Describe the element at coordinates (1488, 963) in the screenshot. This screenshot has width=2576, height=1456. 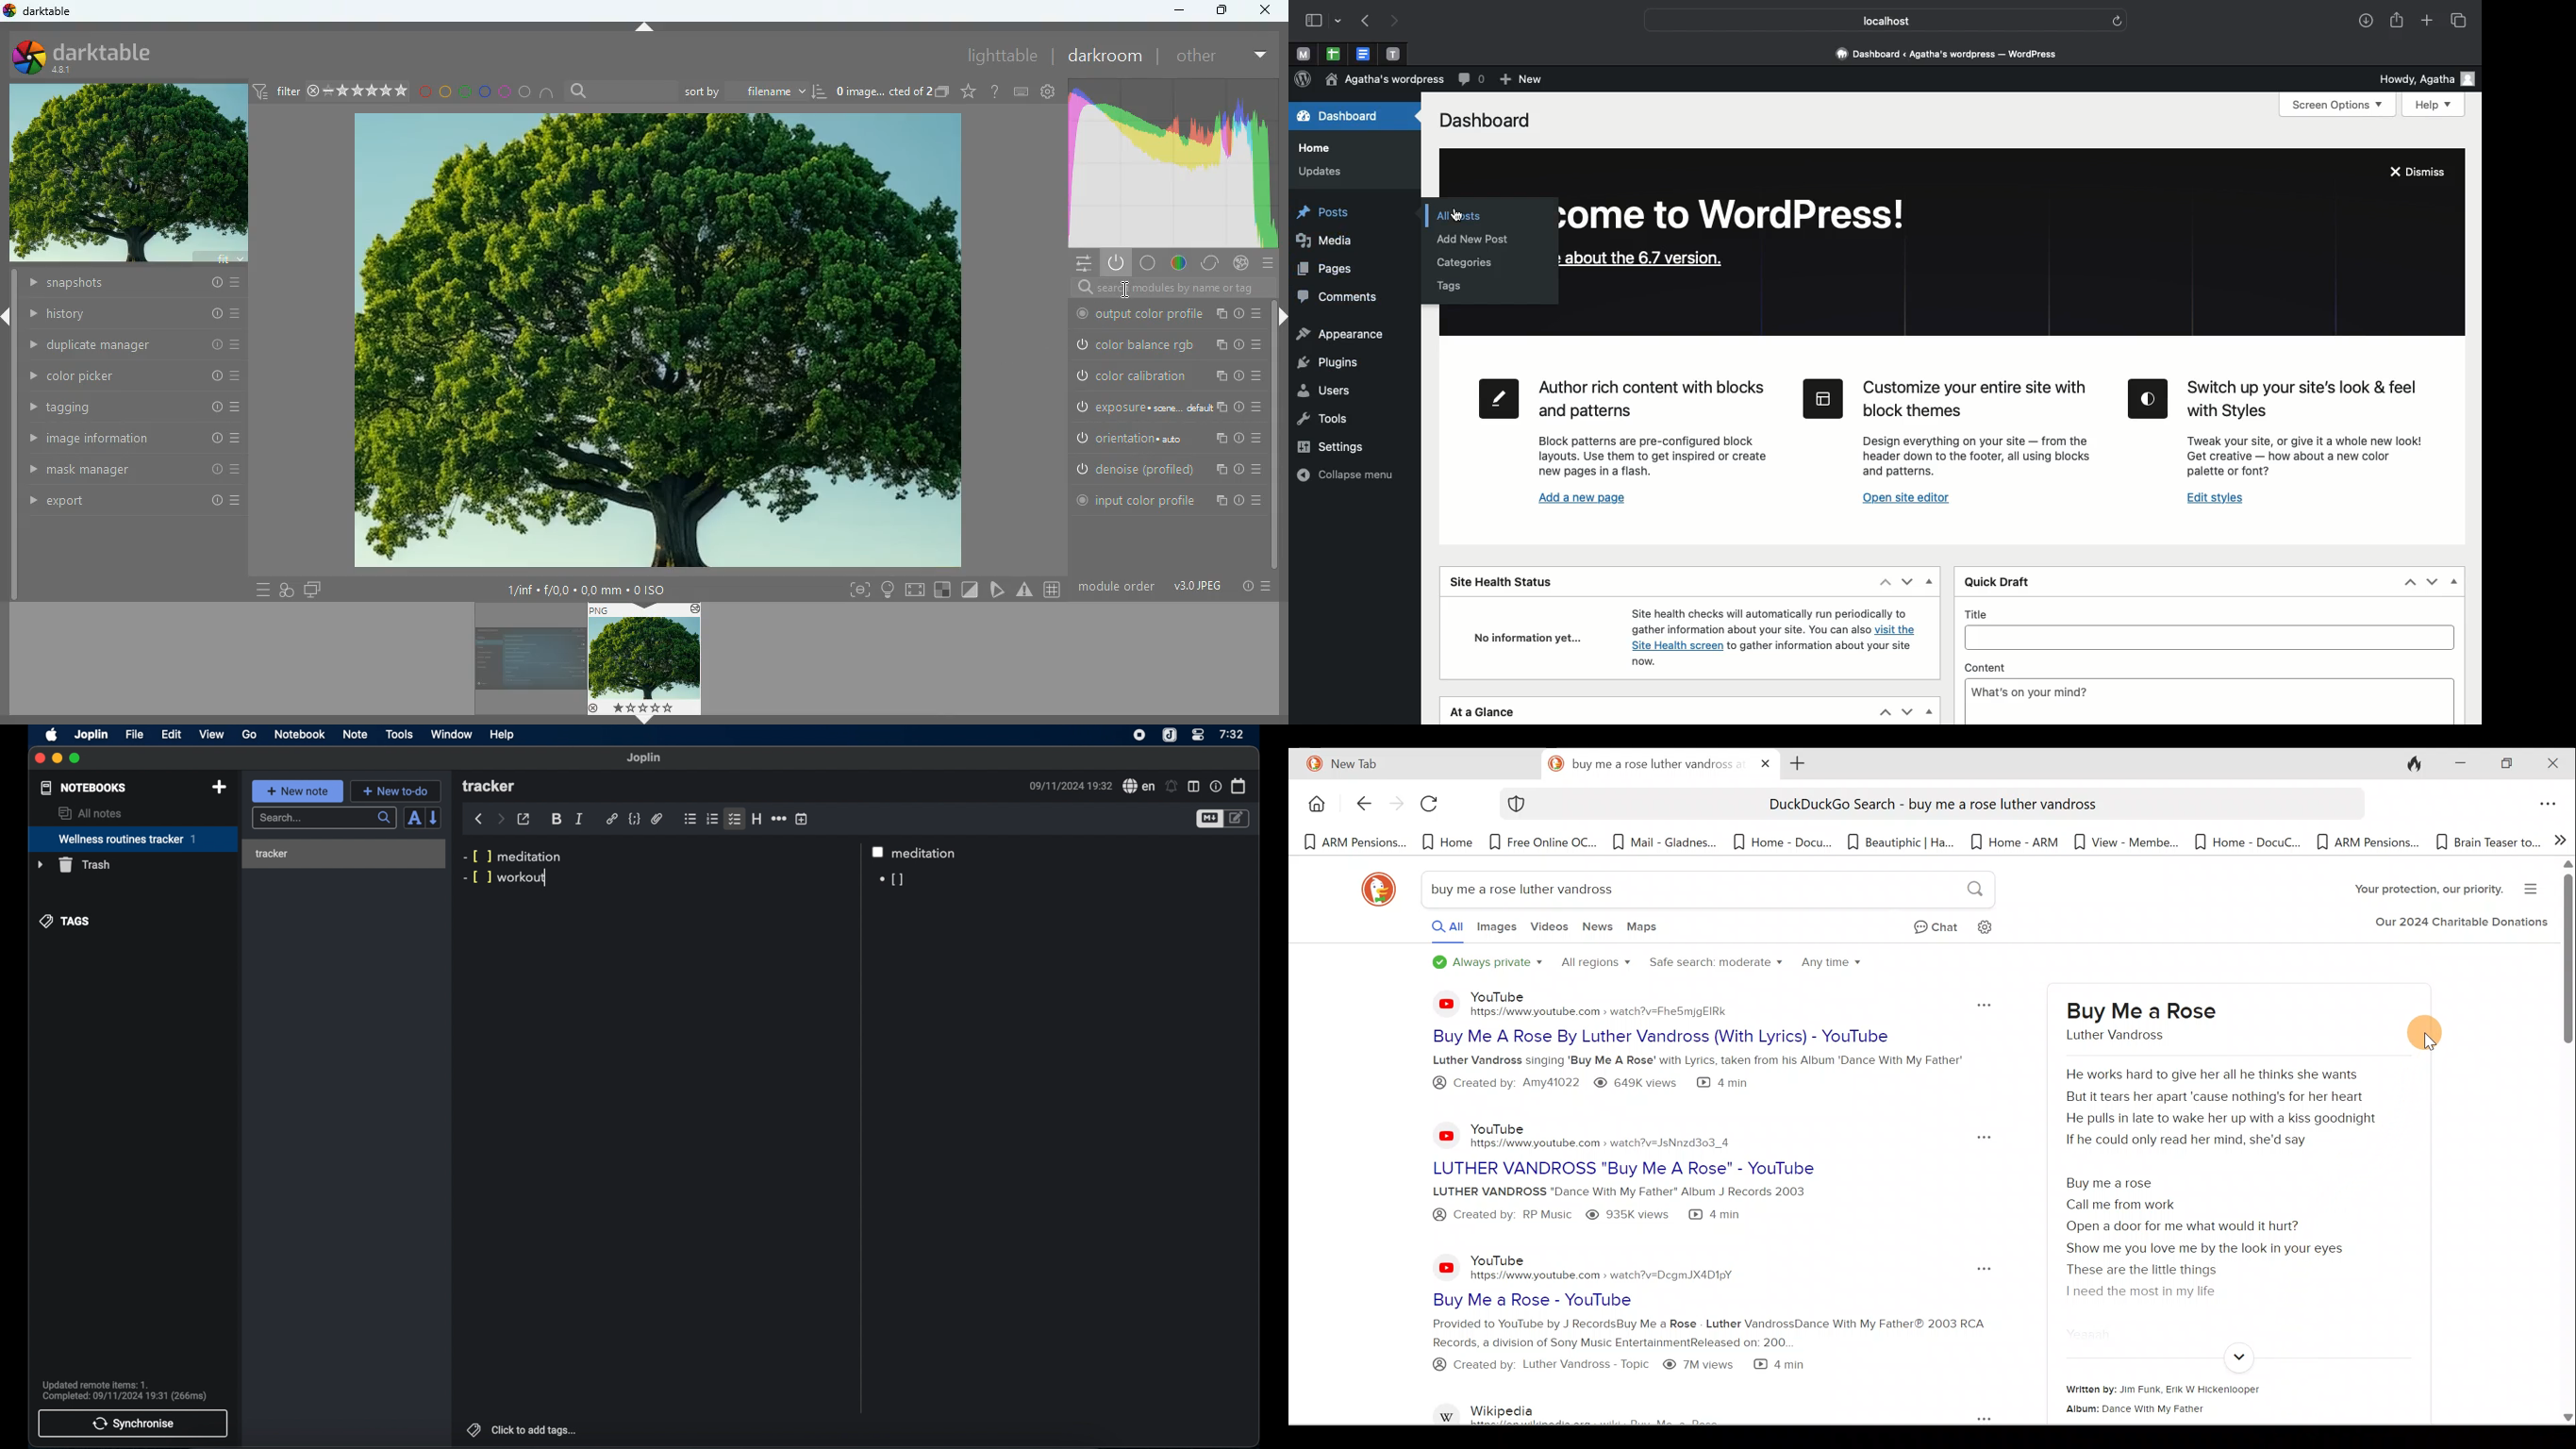
I see `Always private` at that location.